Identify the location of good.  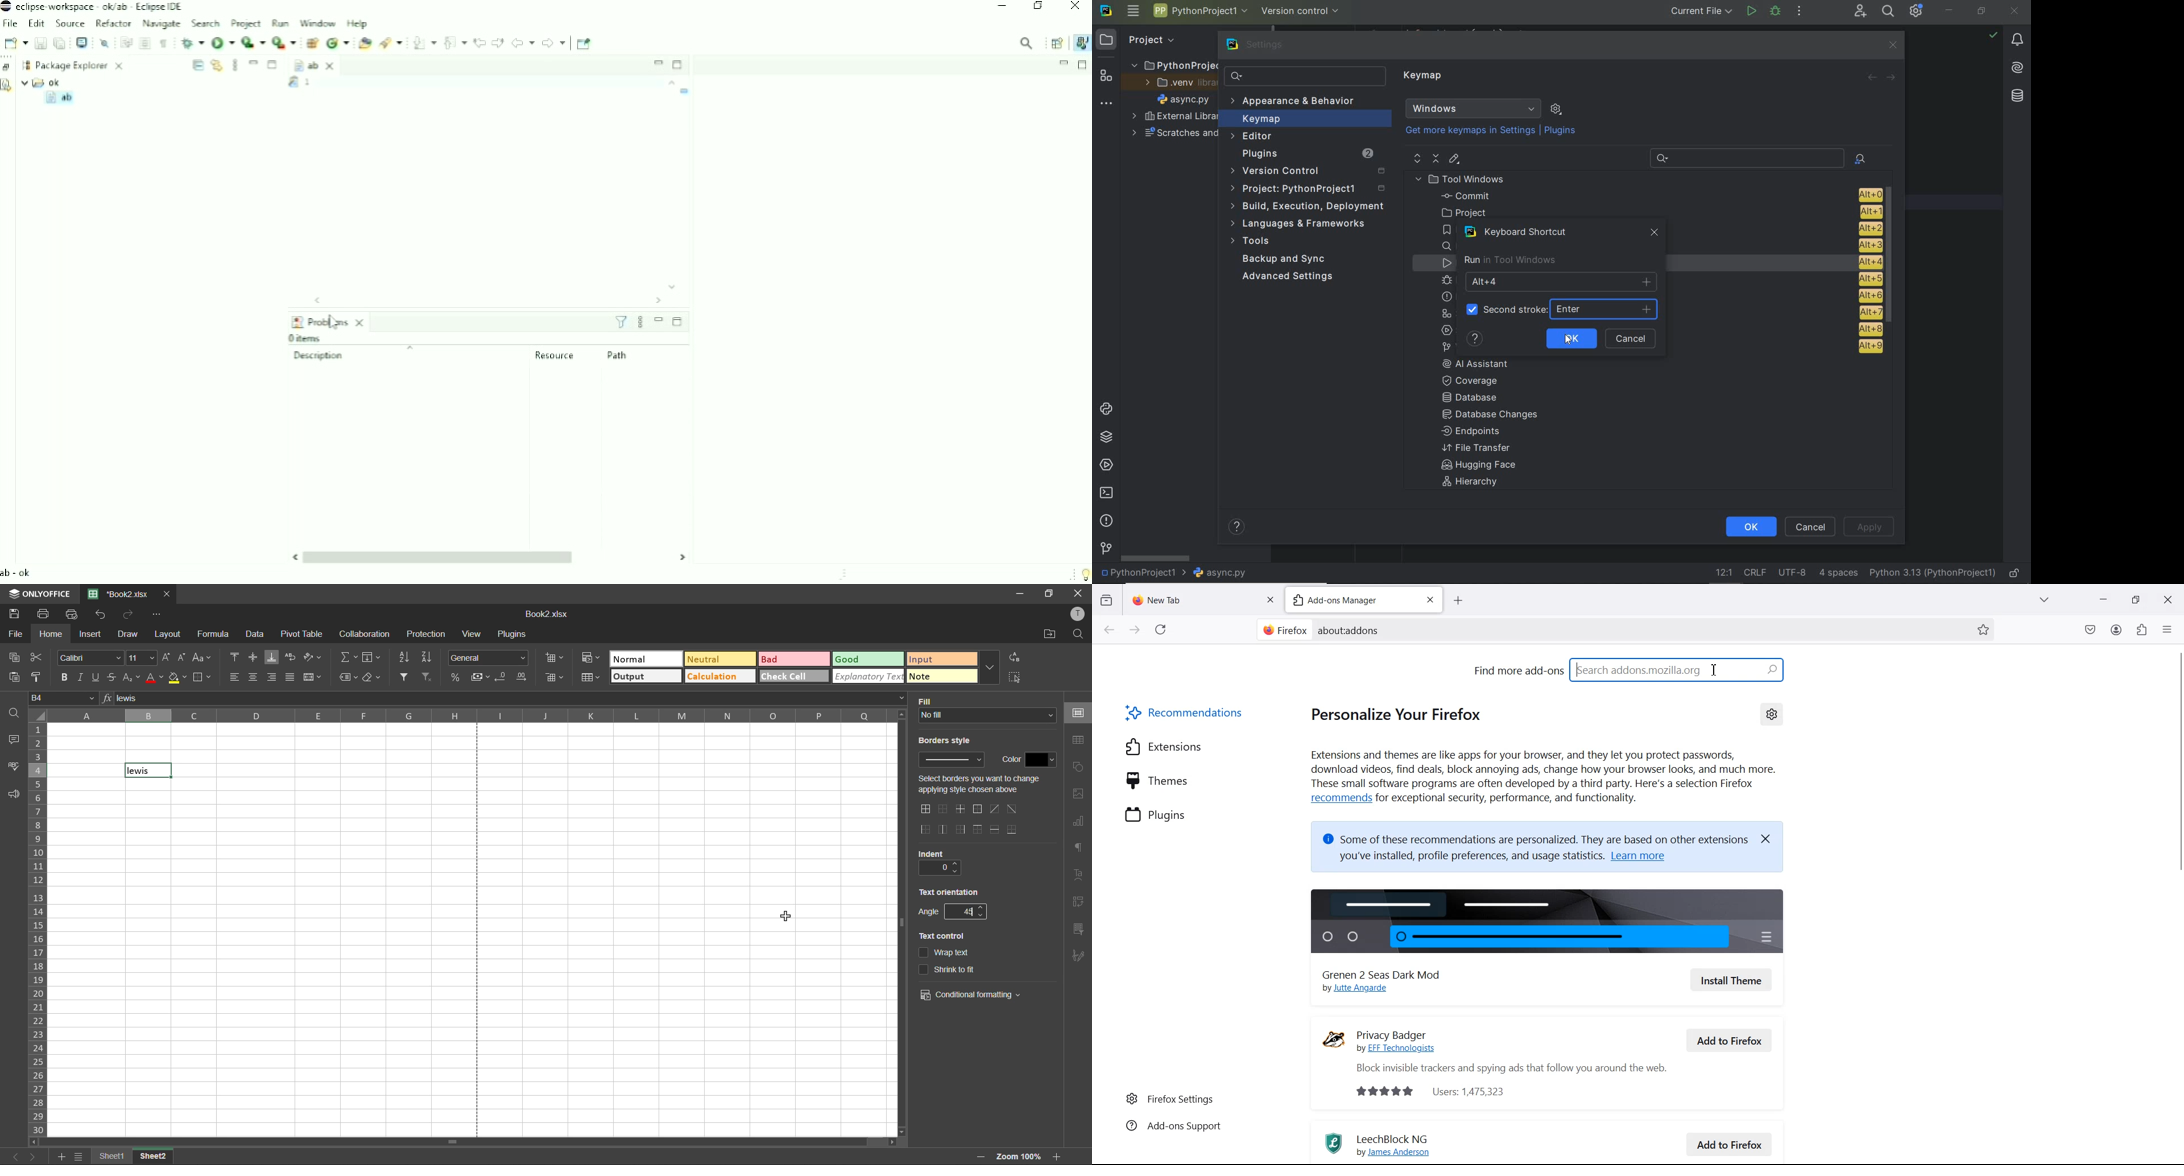
(869, 659).